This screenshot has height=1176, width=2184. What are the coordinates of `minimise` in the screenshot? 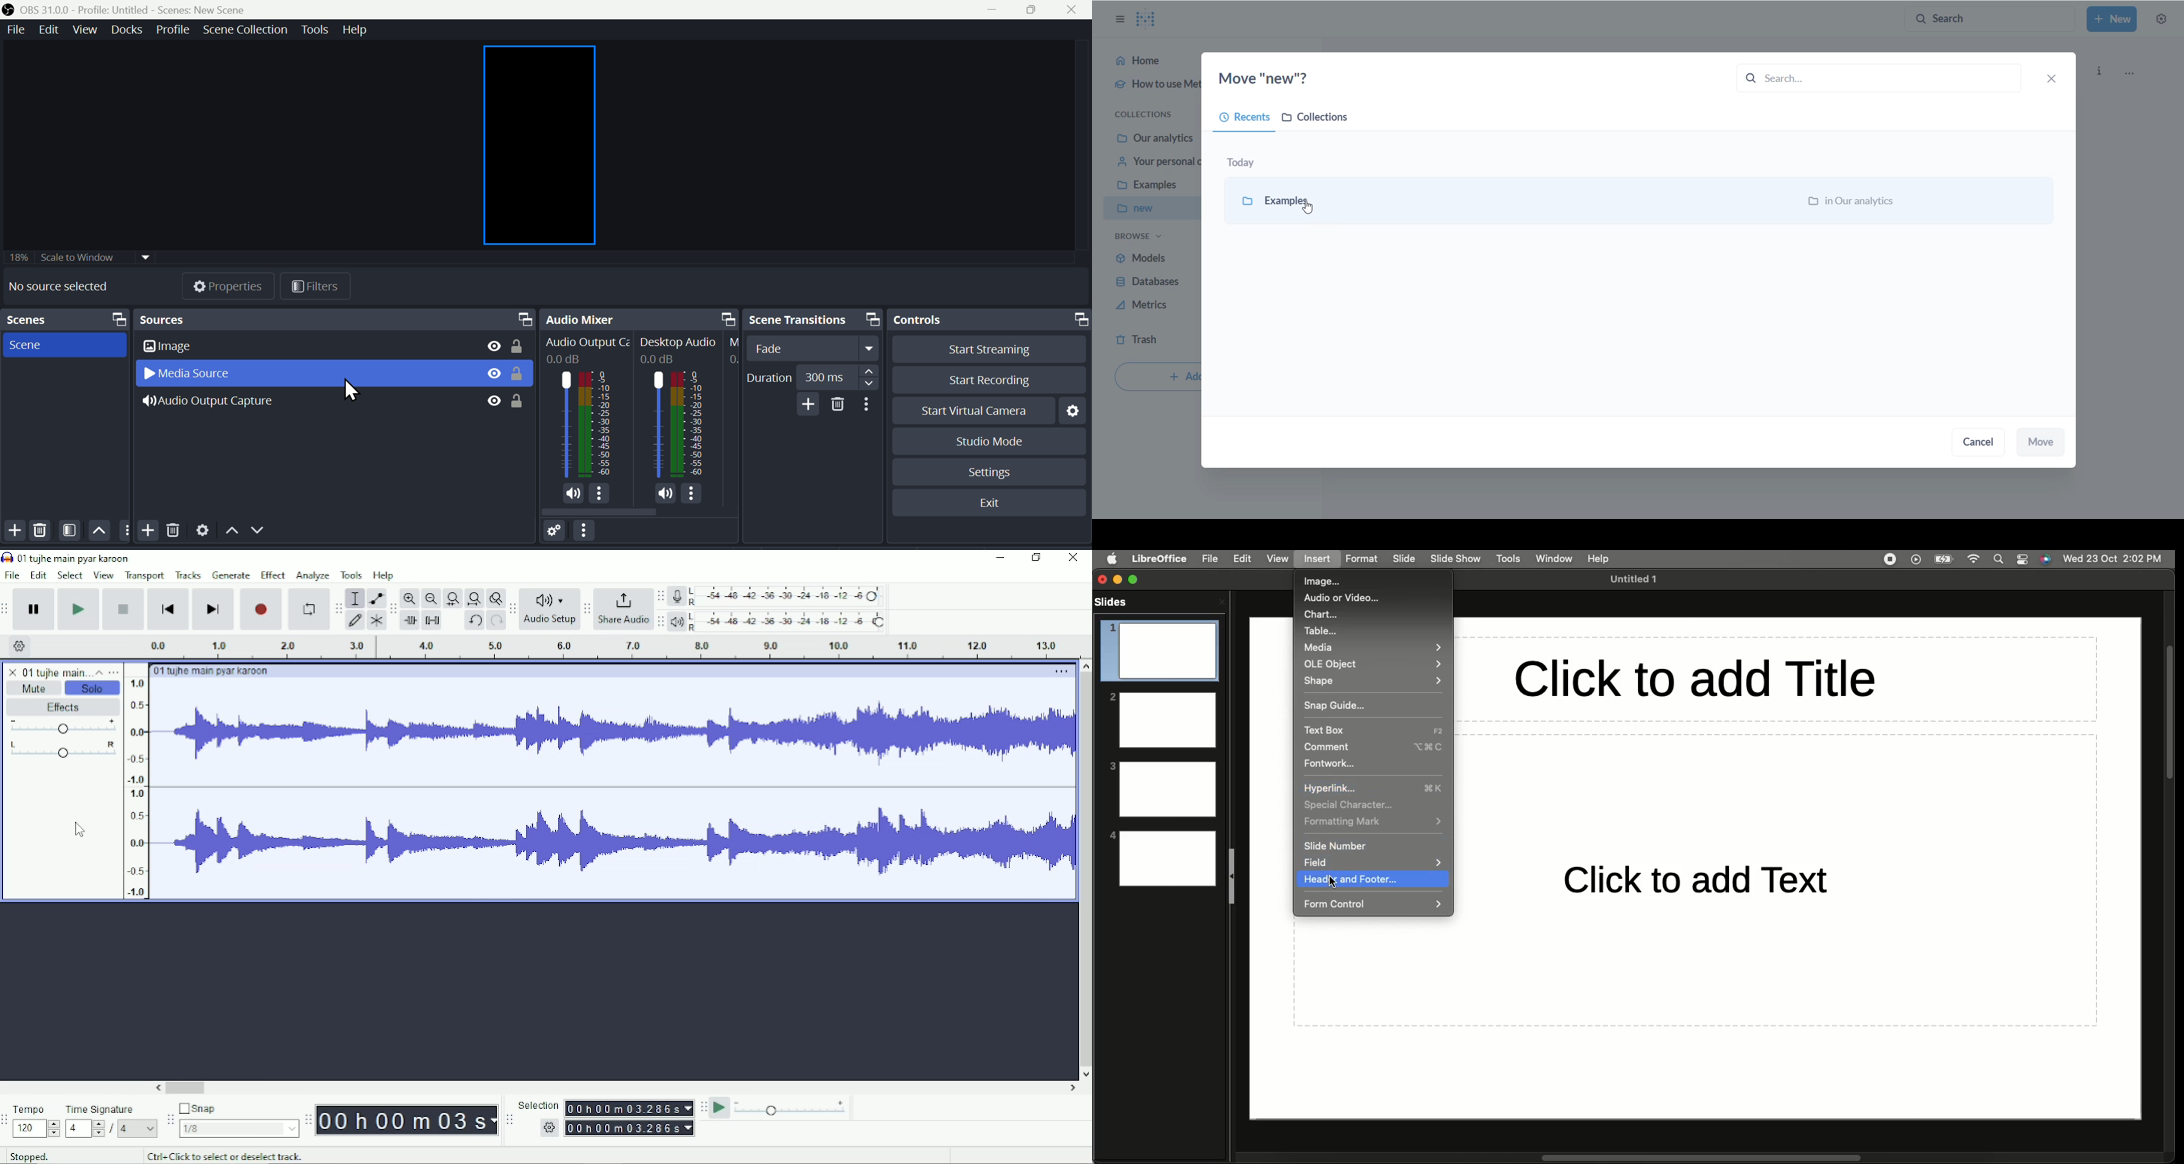 It's located at (998, 9).